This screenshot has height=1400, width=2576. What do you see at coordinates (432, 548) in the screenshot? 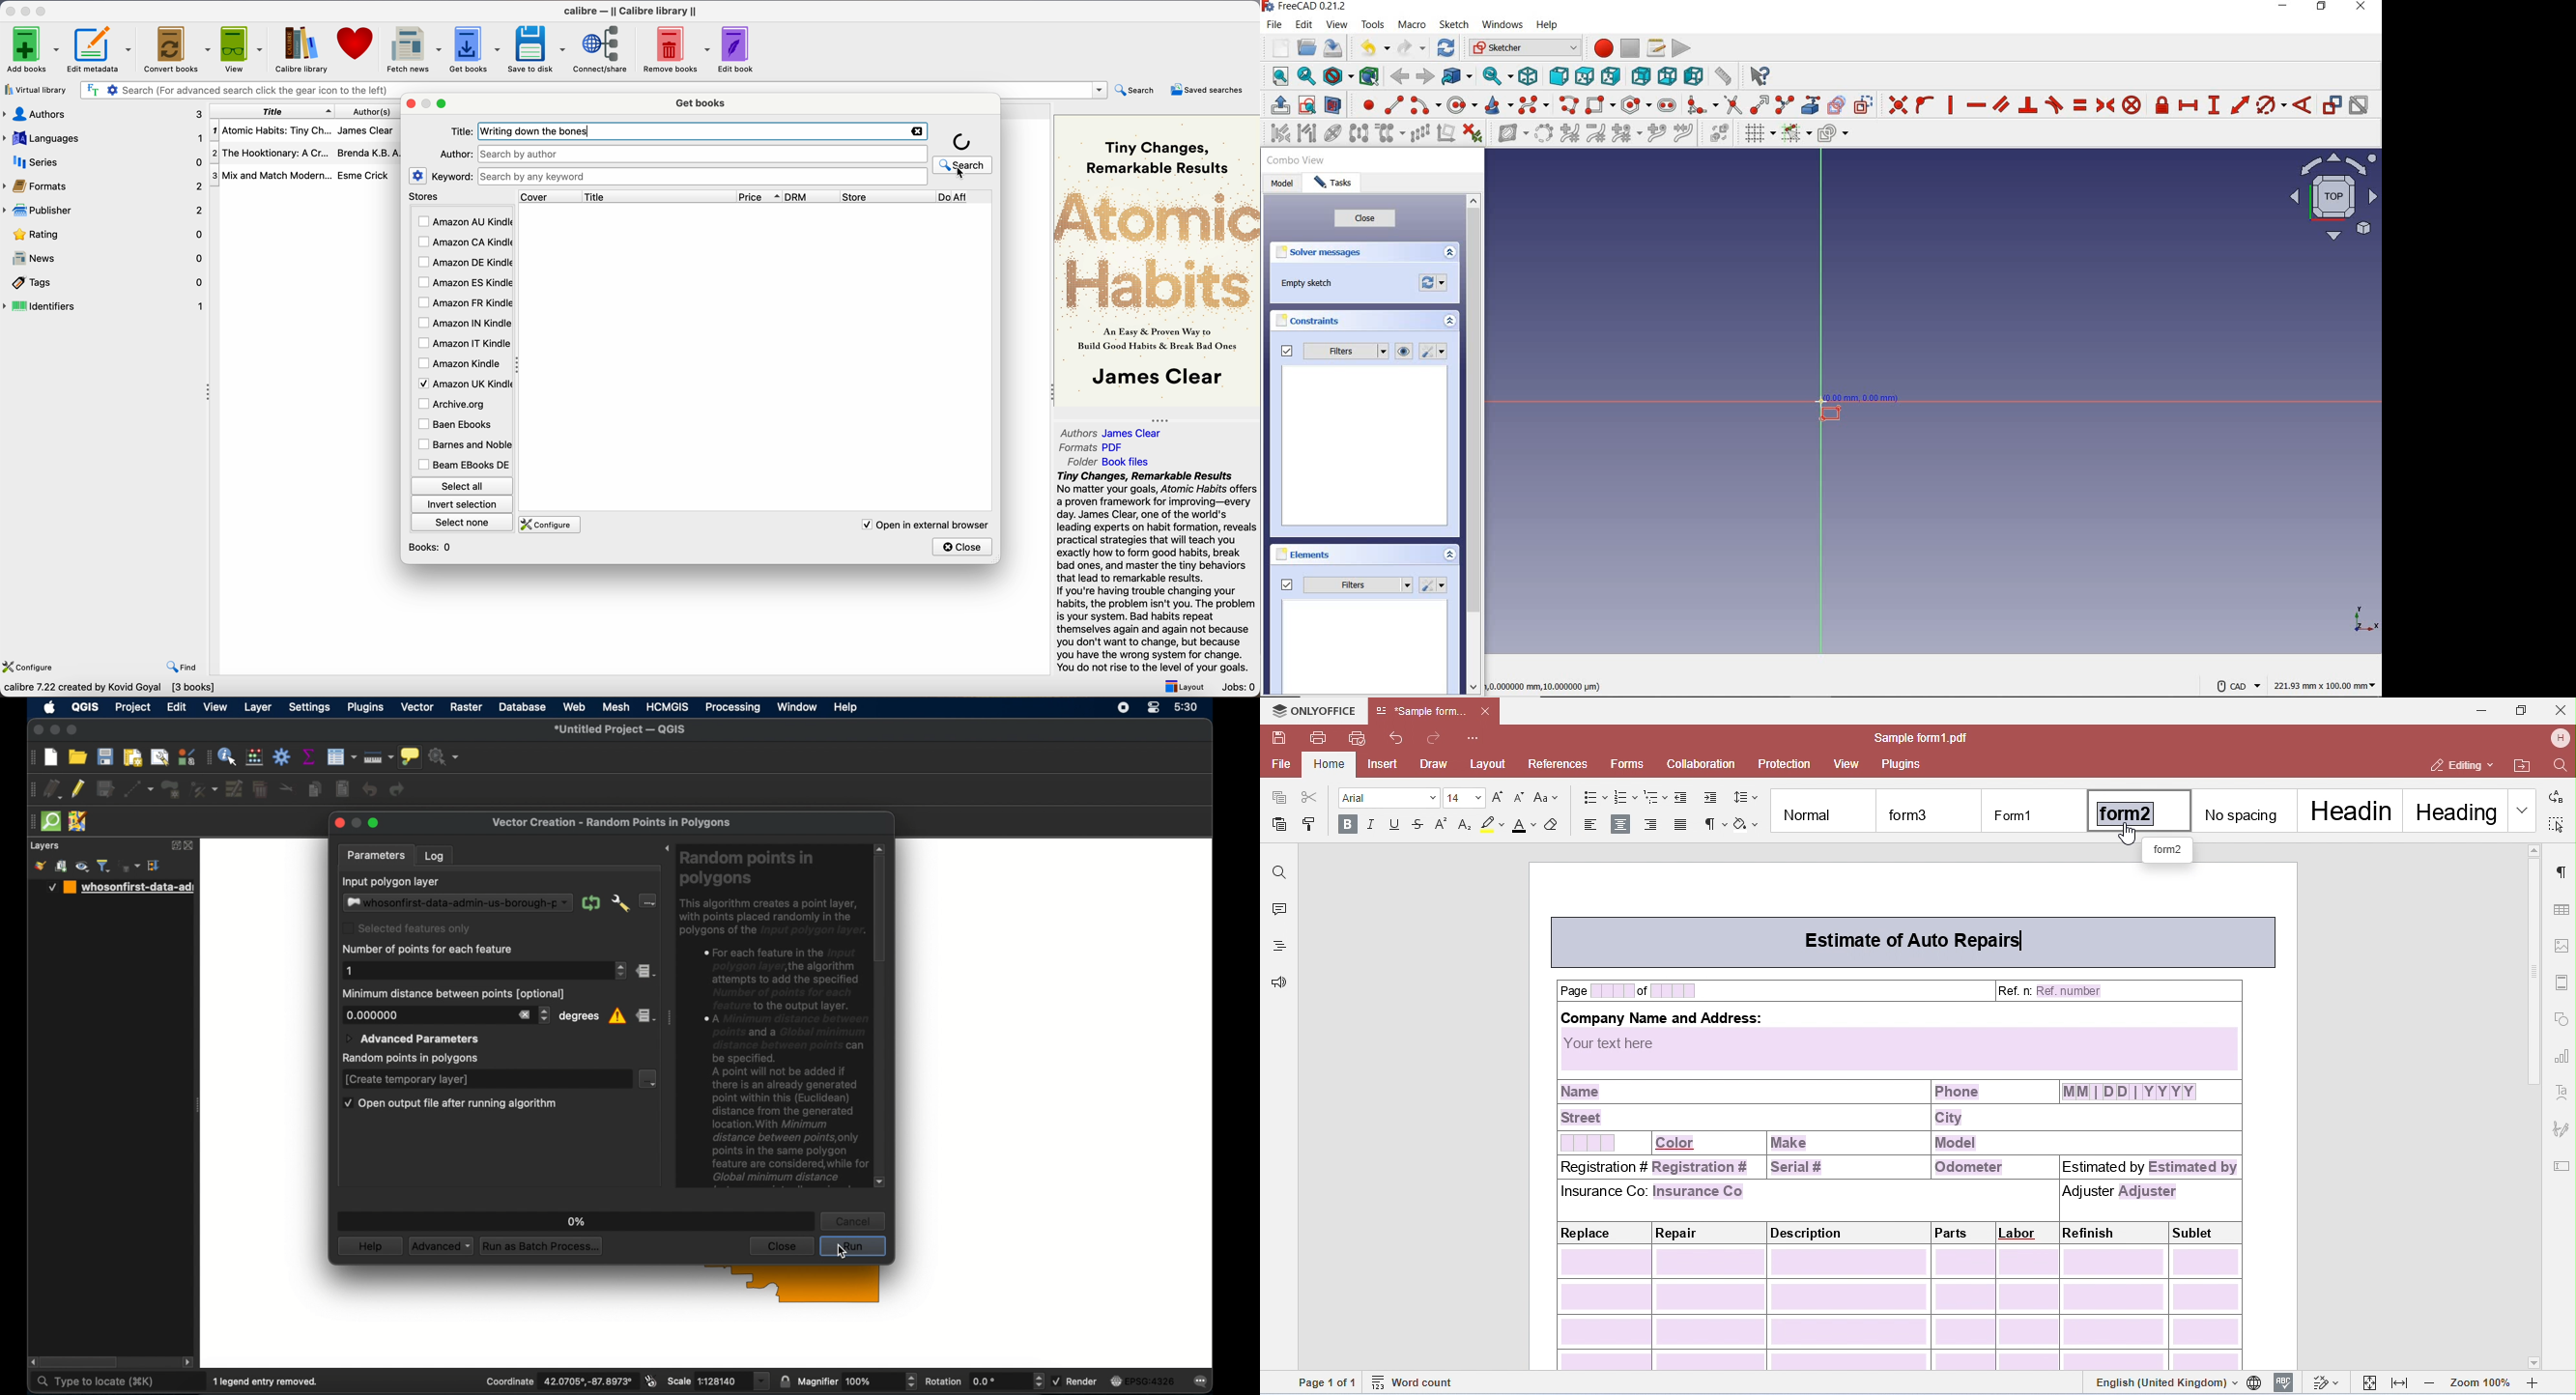
I see `books: 0` at bounding box center [432, 548].